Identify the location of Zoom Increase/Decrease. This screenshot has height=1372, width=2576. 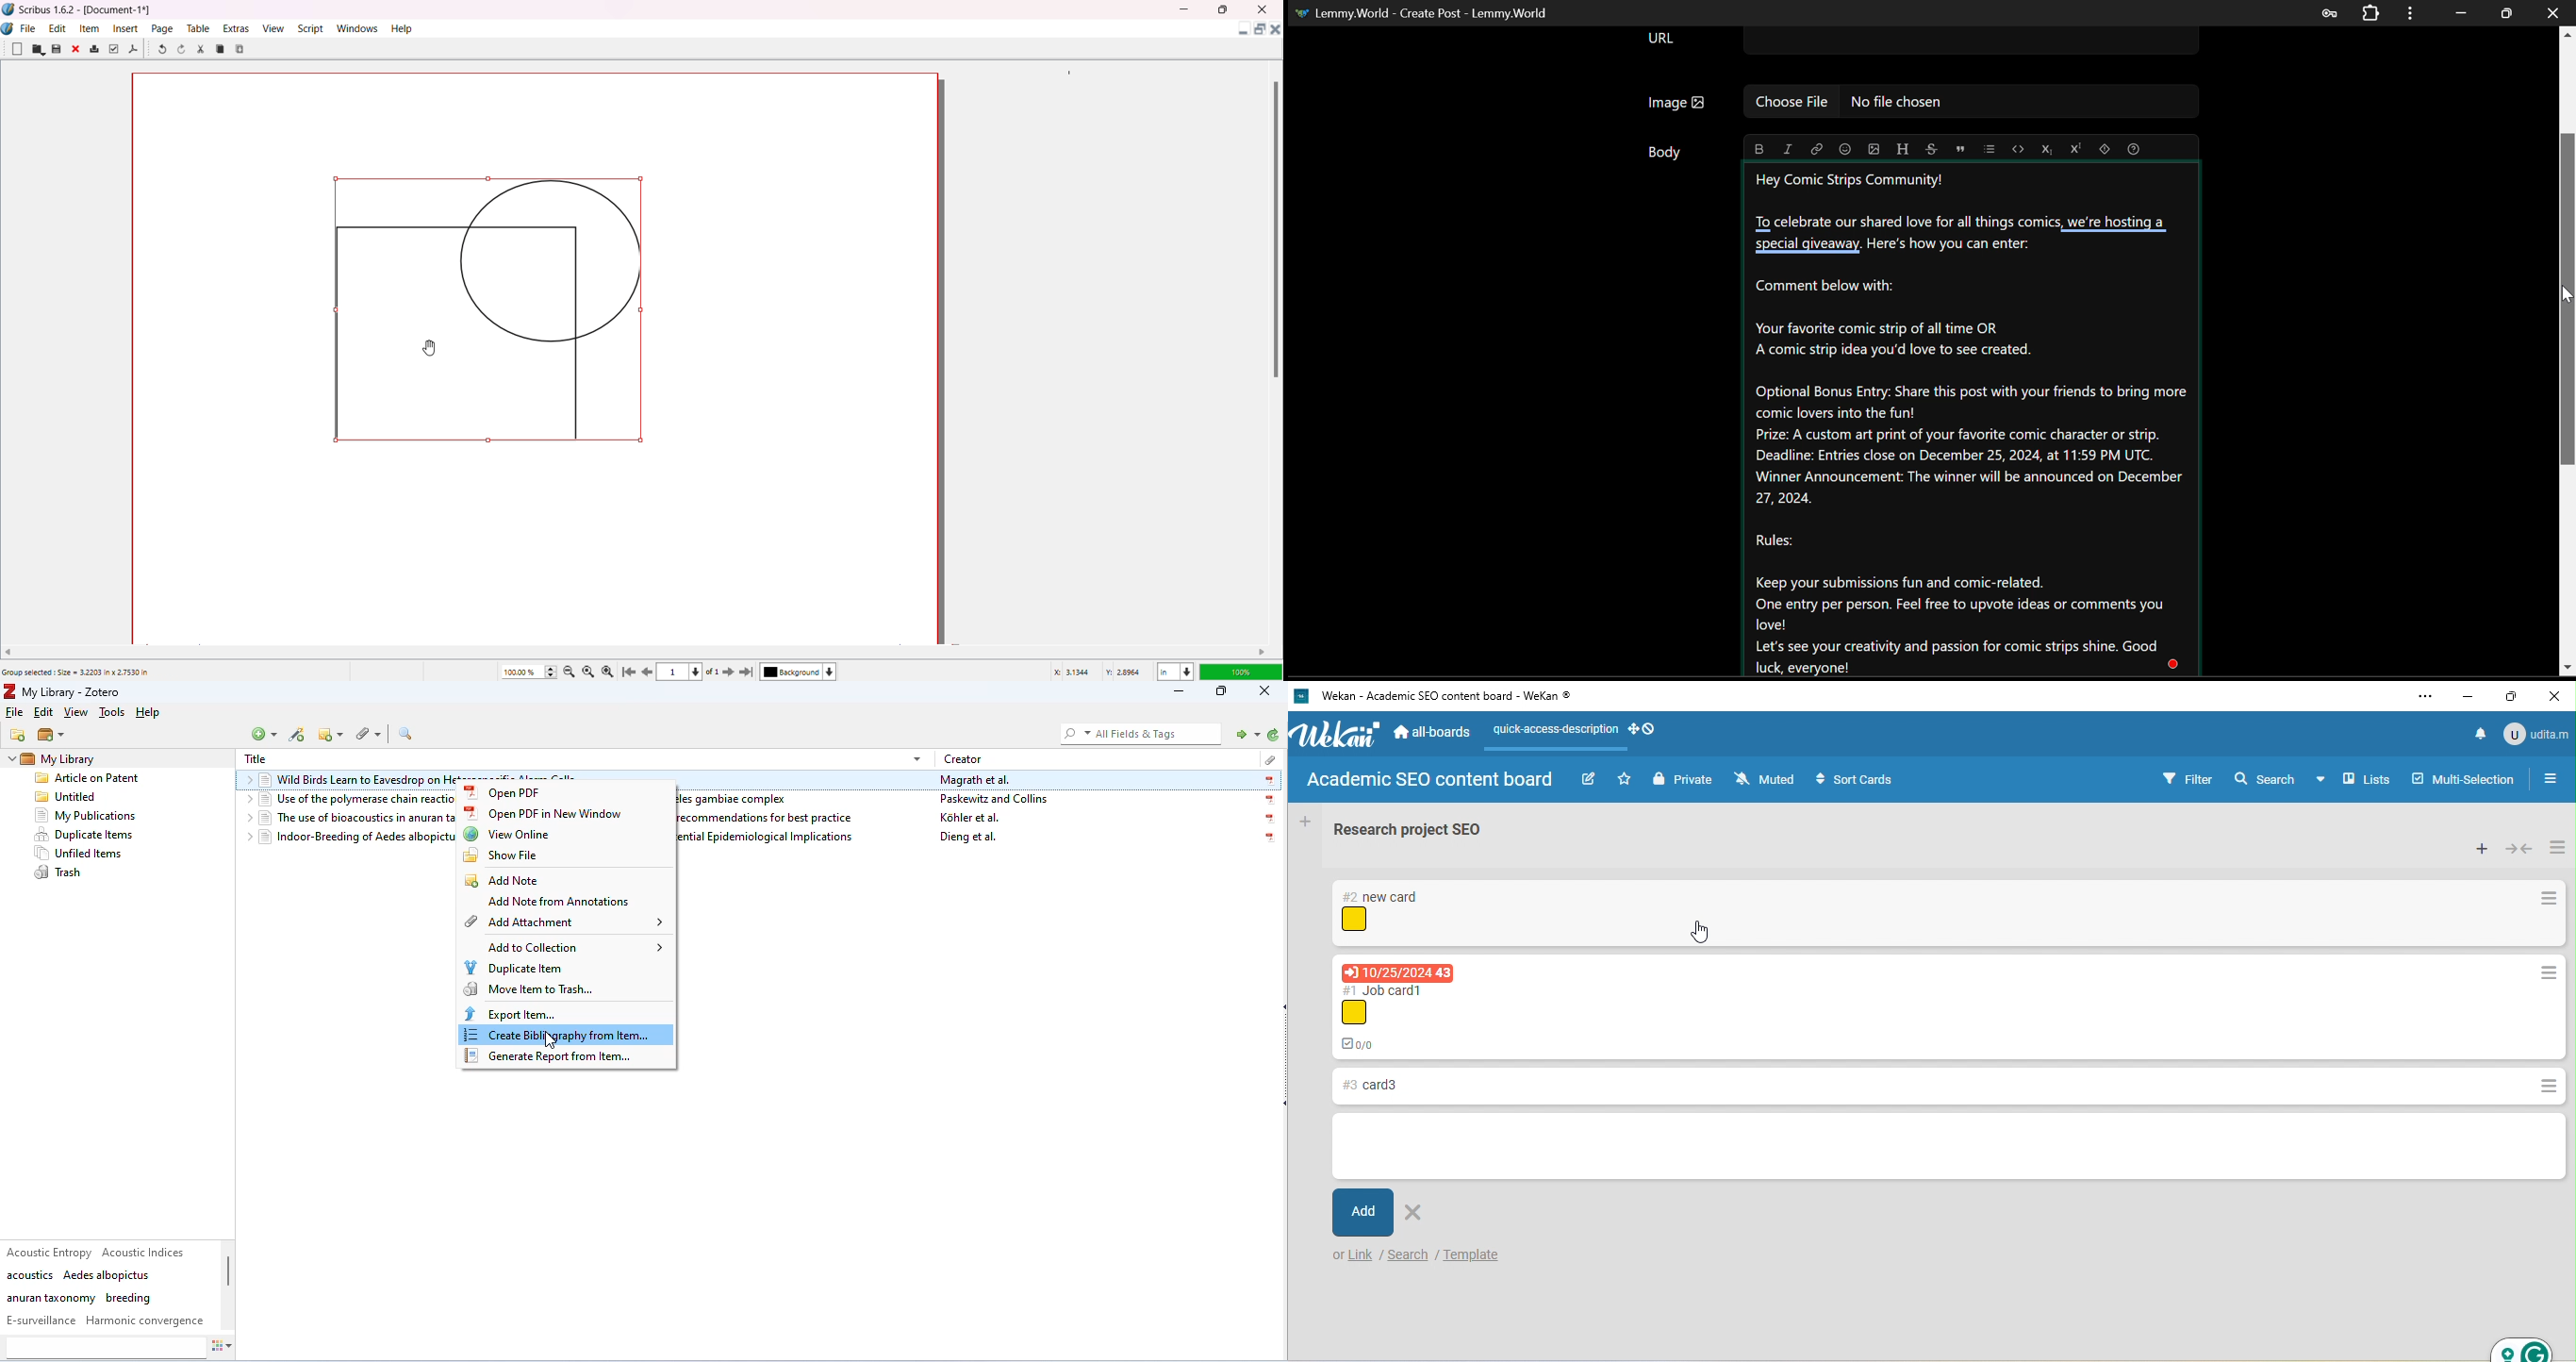
(553, 670).